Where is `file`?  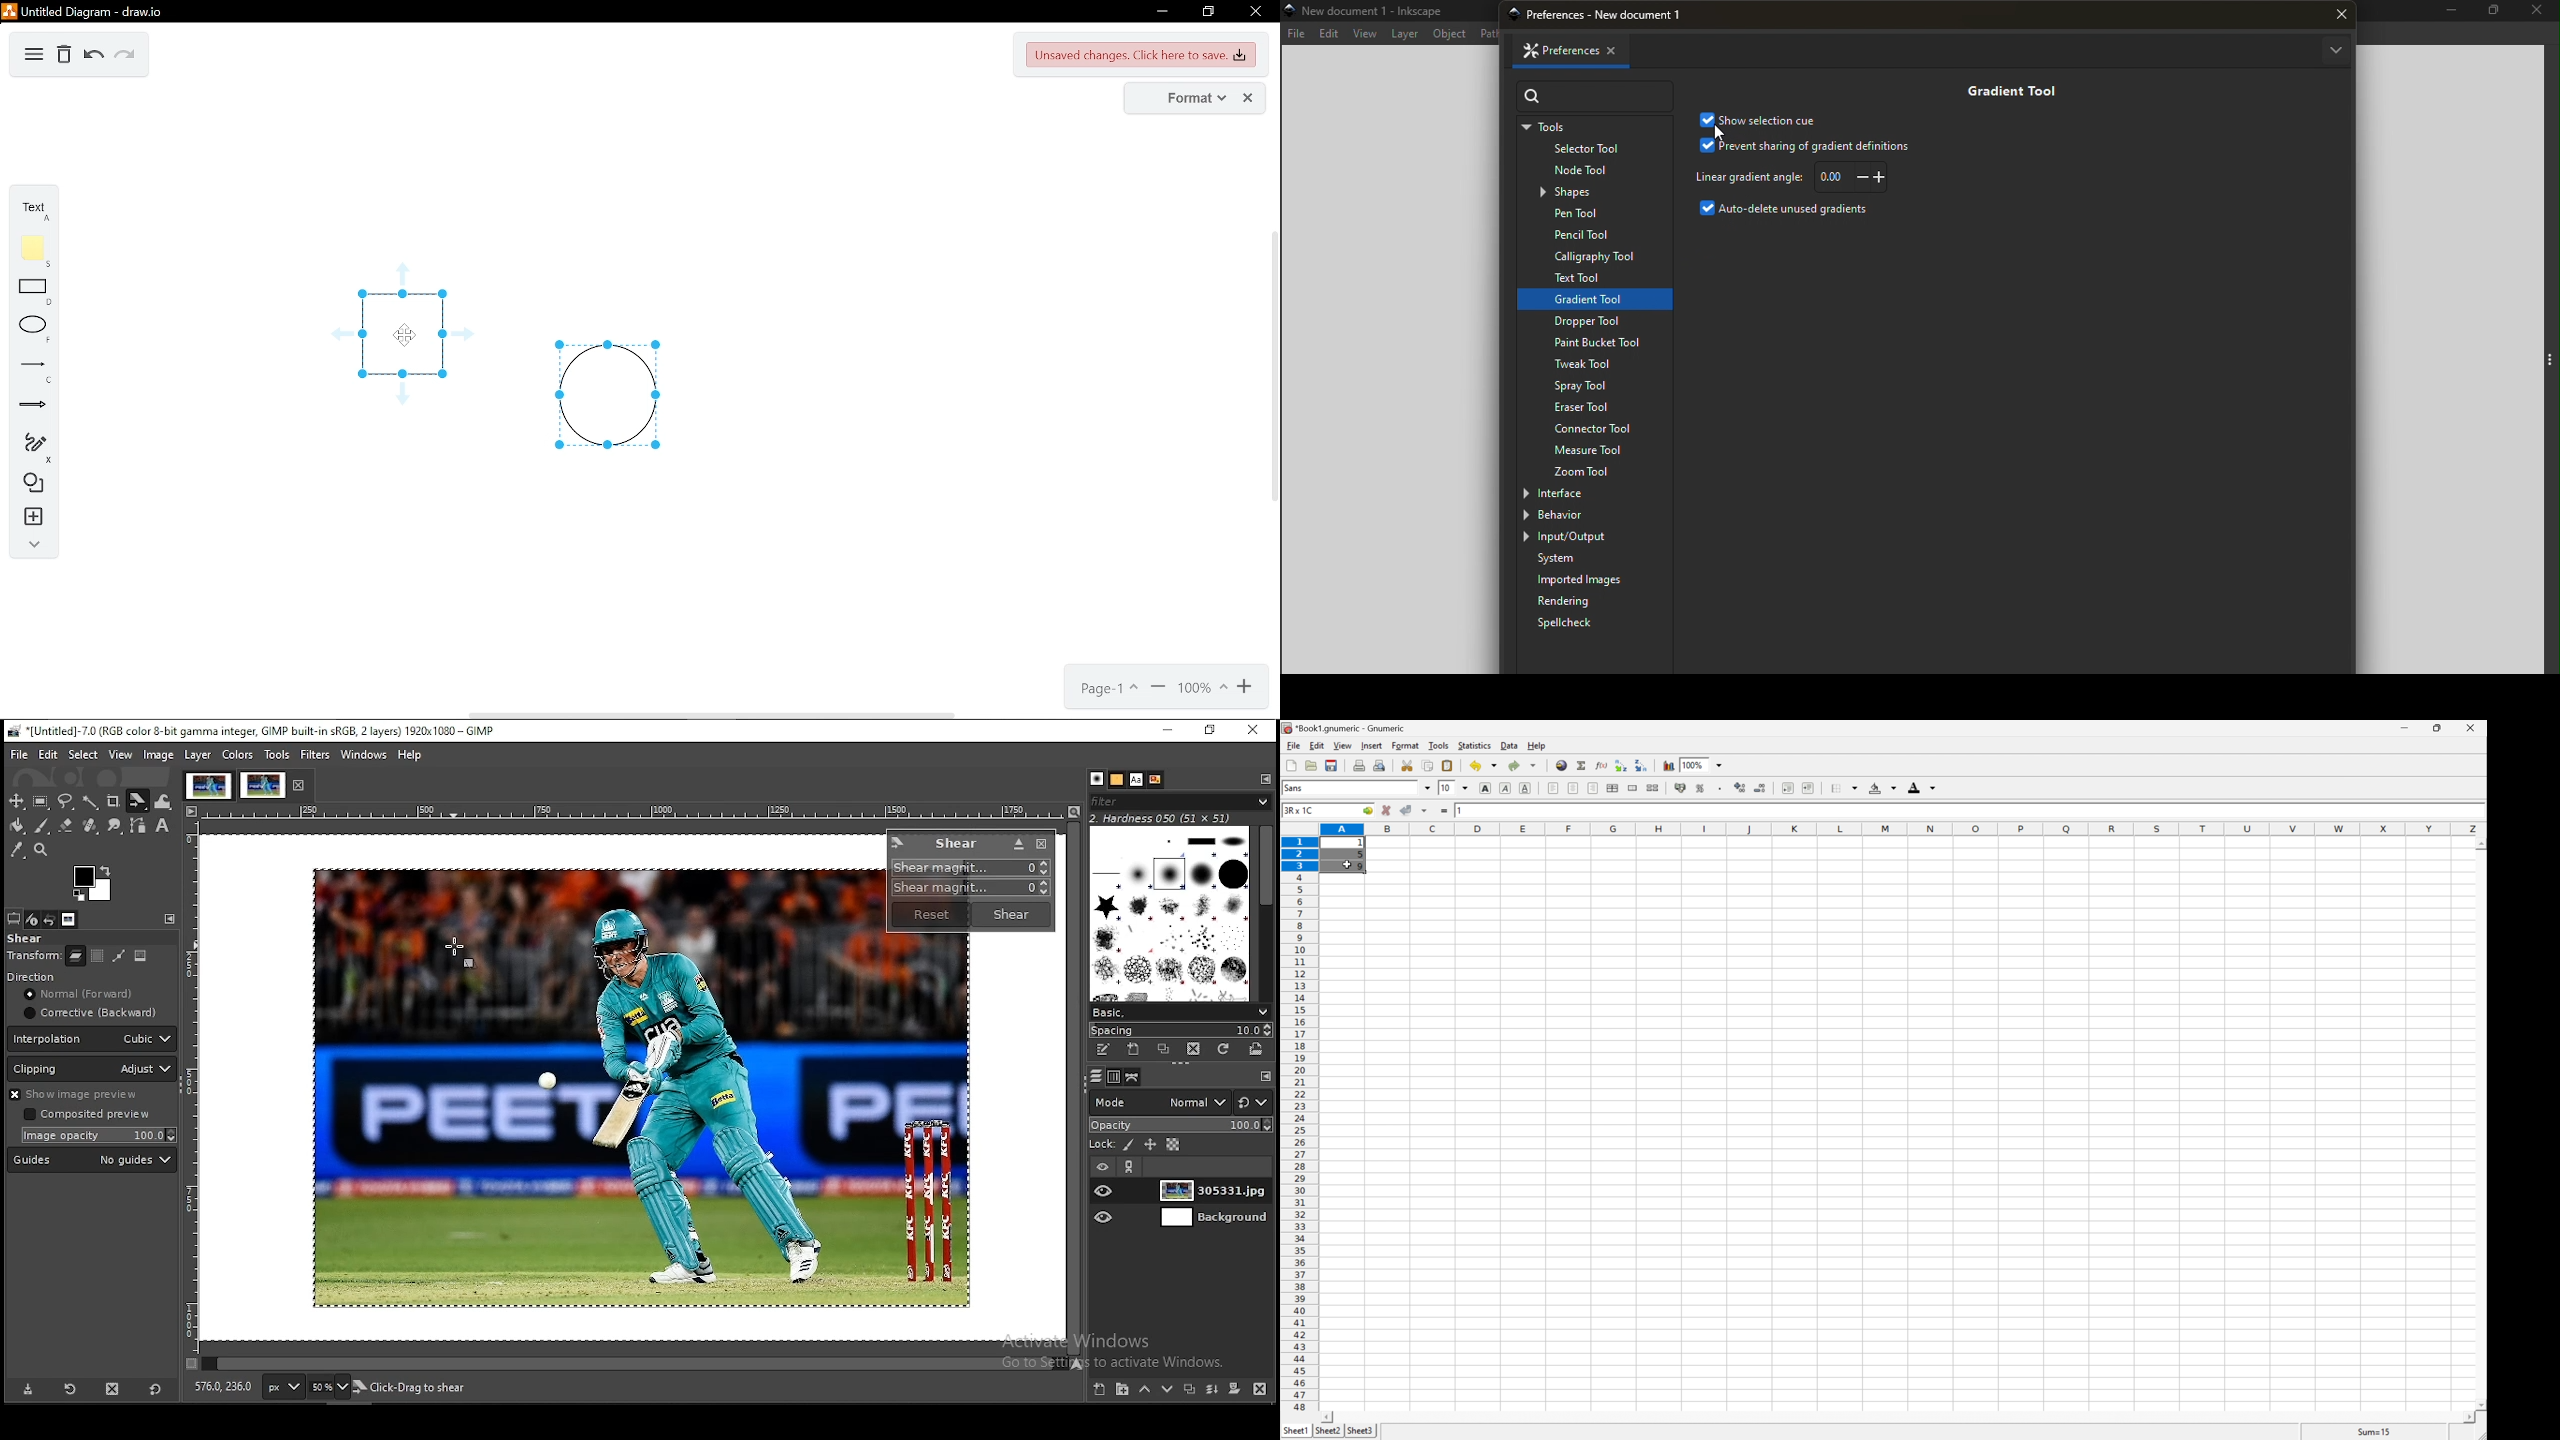
file is located at coordinates (21, 754).